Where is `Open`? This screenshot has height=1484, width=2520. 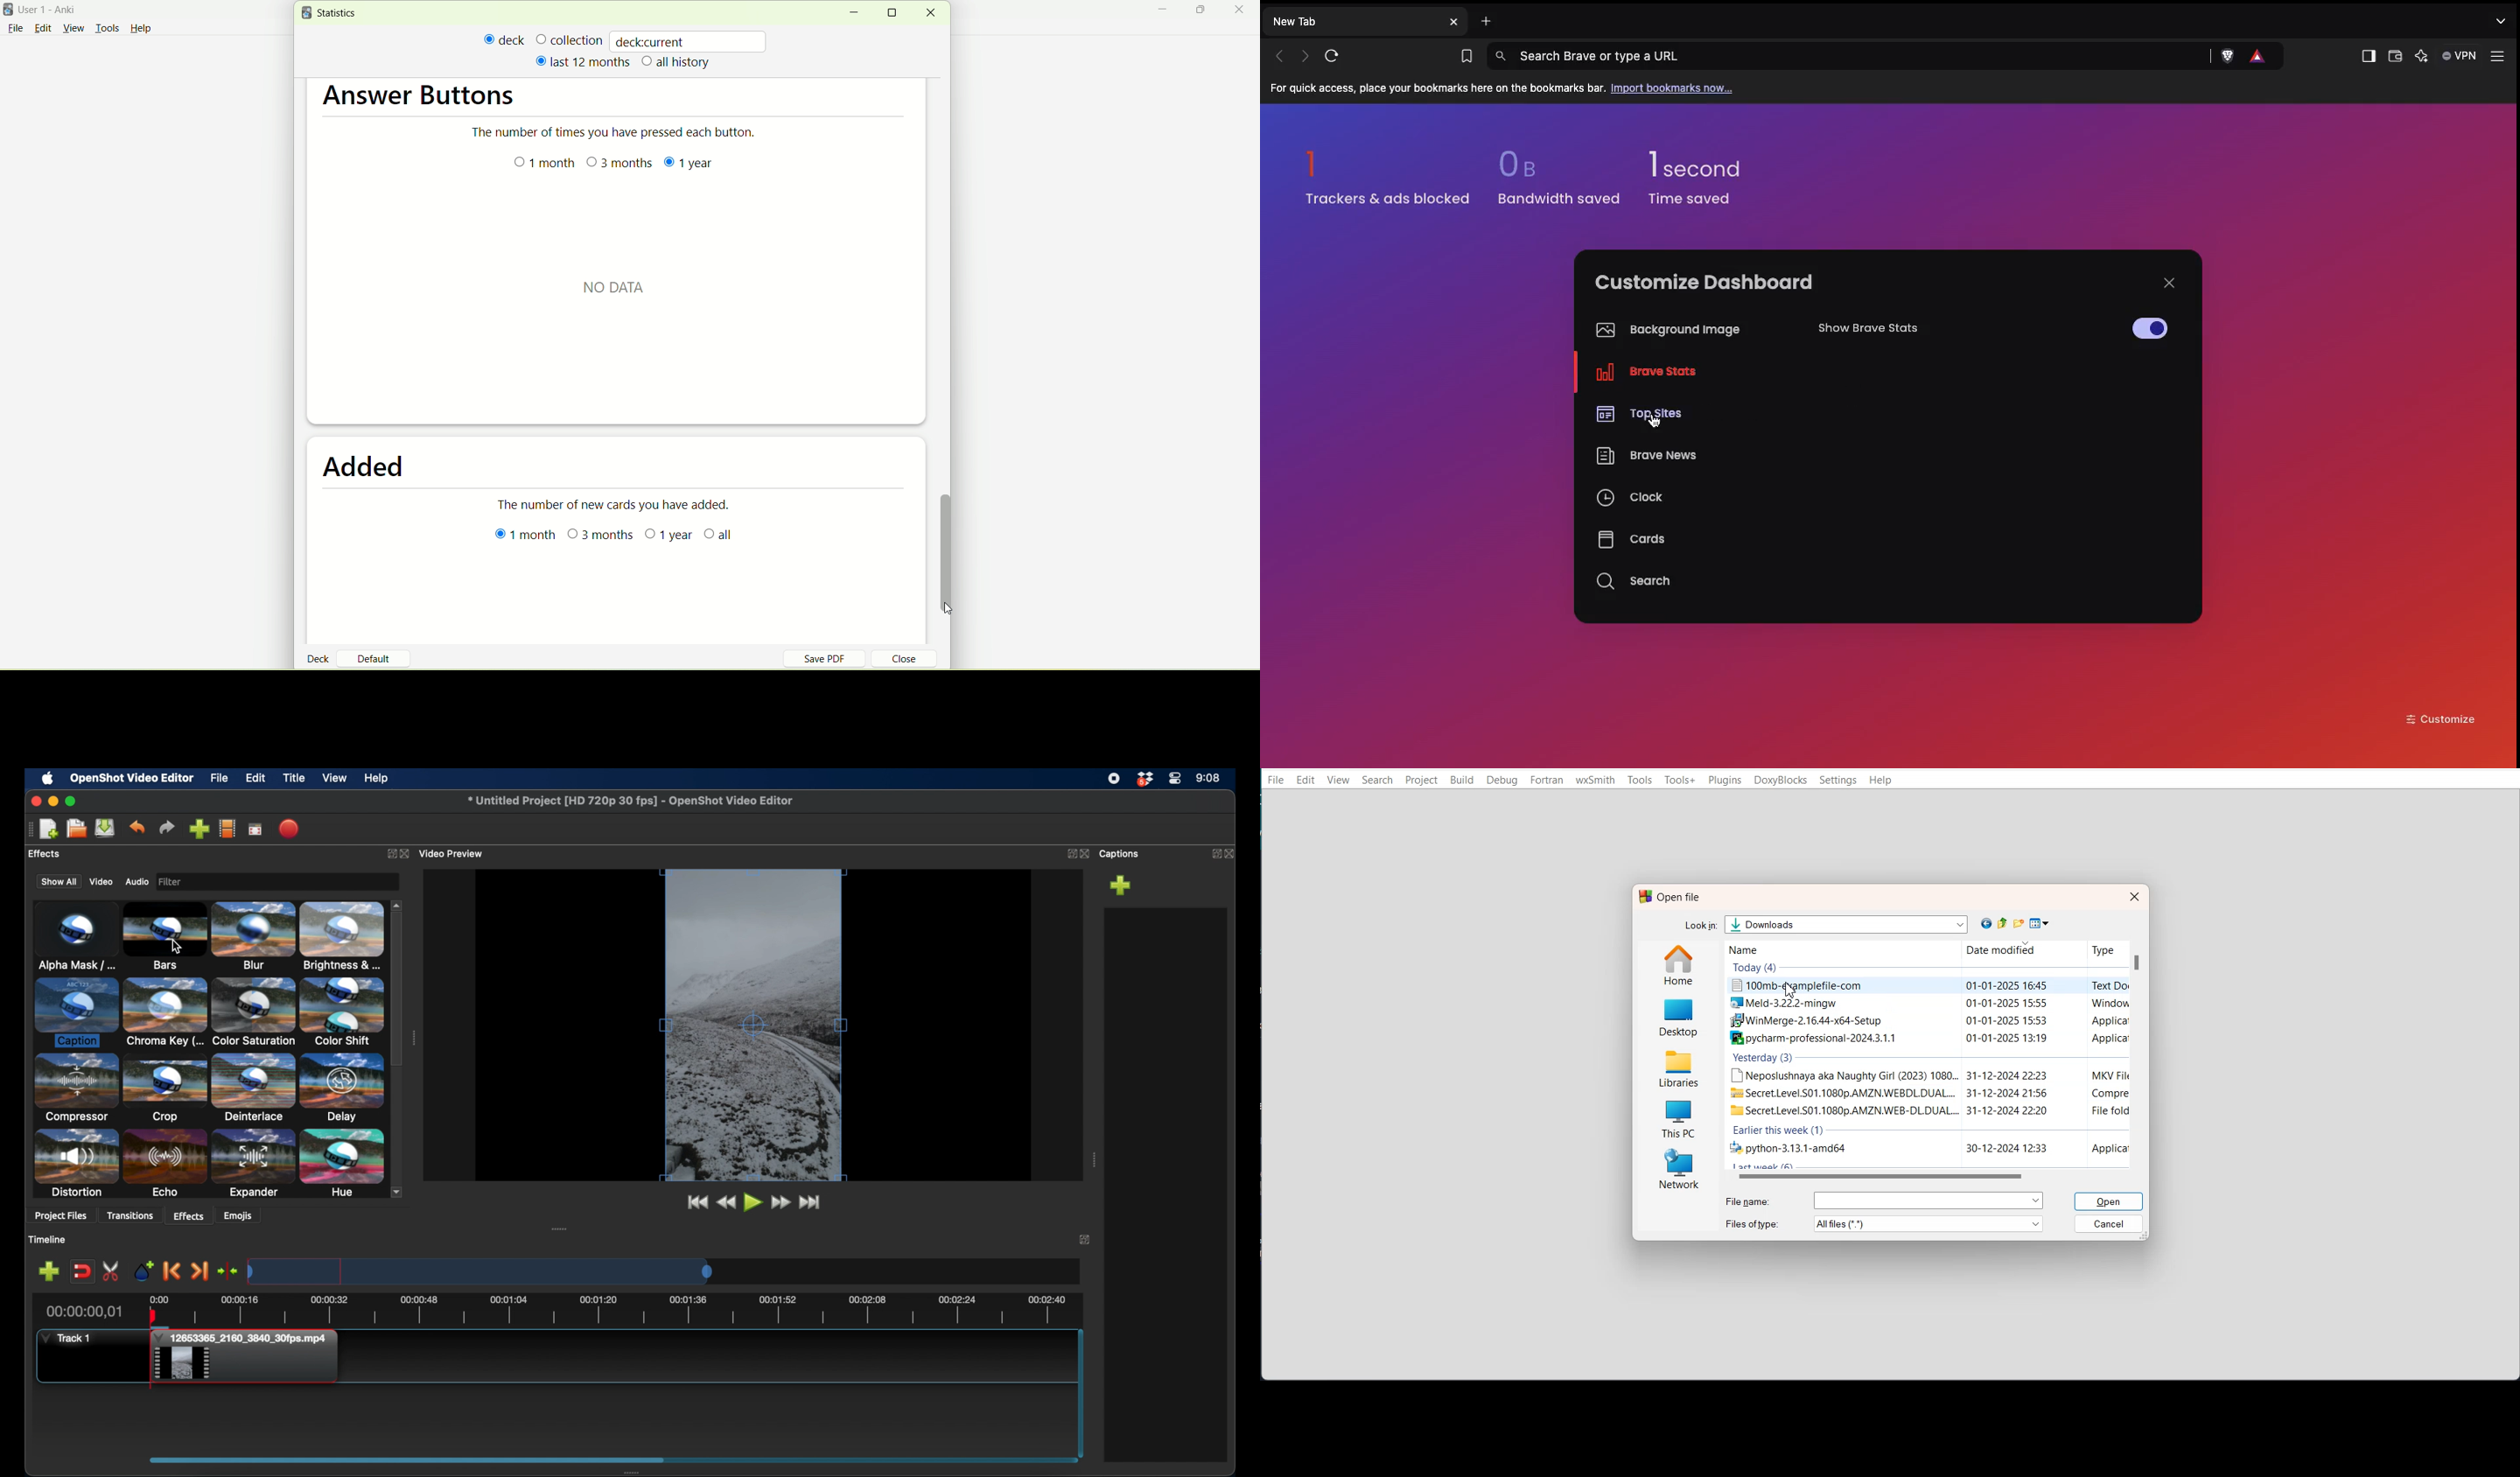
Open is located at coordinates (2111, 1202).